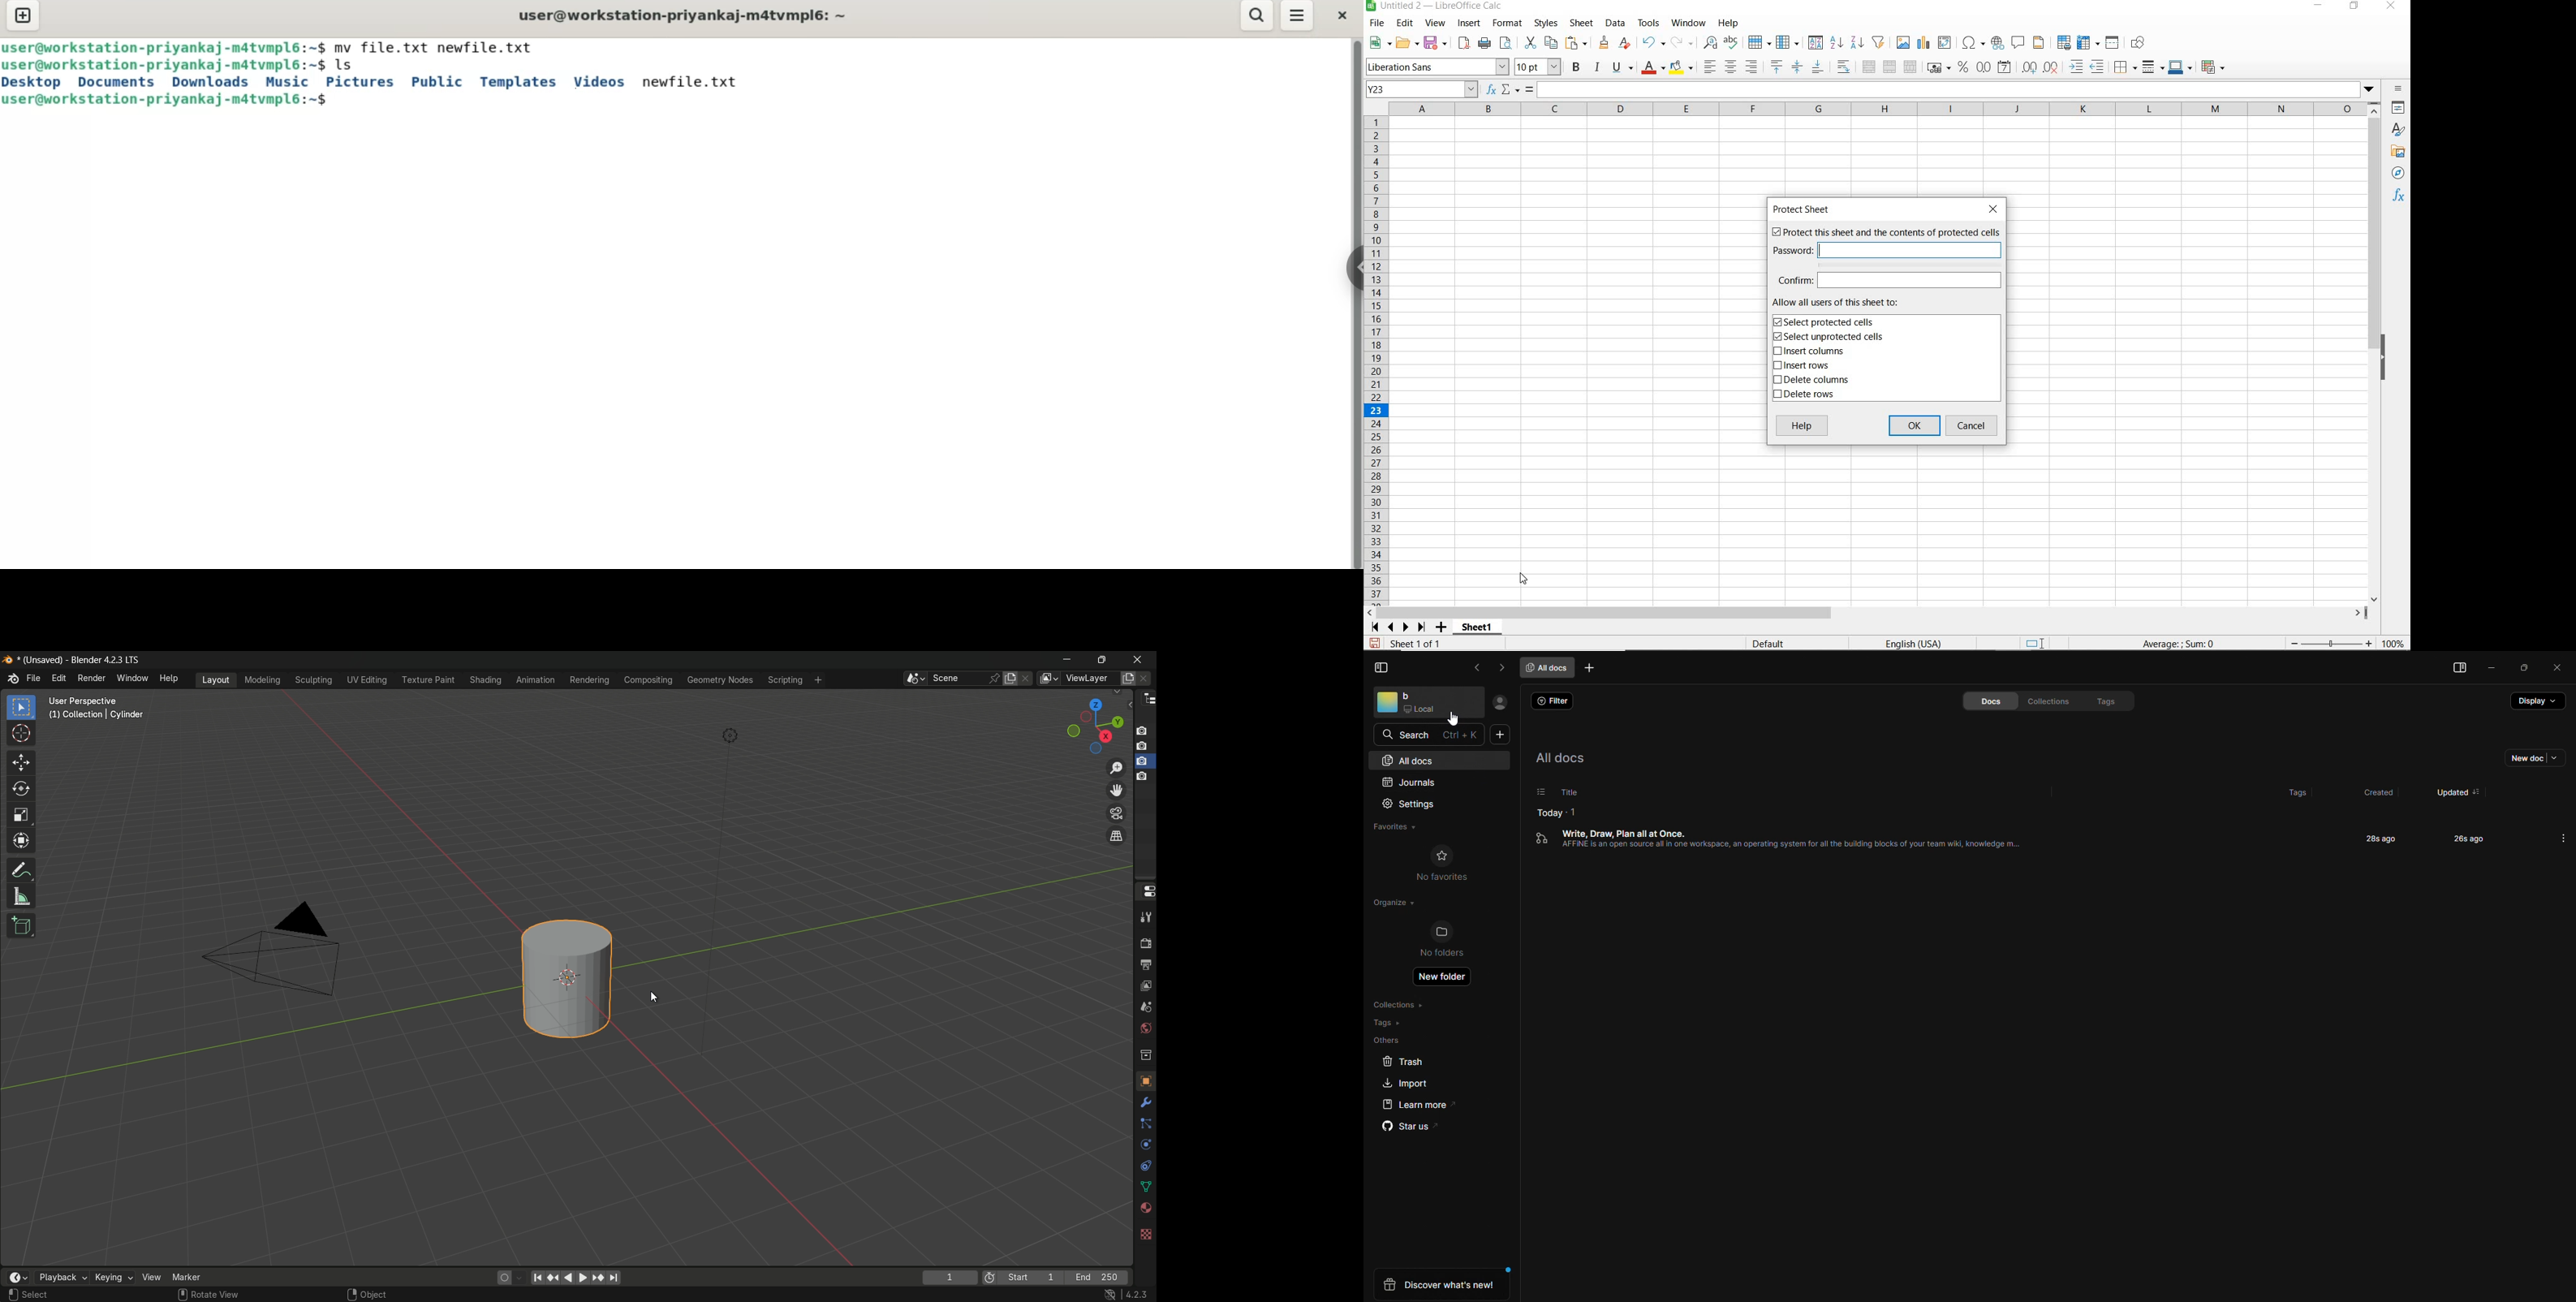  What do you see at coordinates (1914, 427) in the screenshot?
I see `OK` at bounding box center [1914, 427].